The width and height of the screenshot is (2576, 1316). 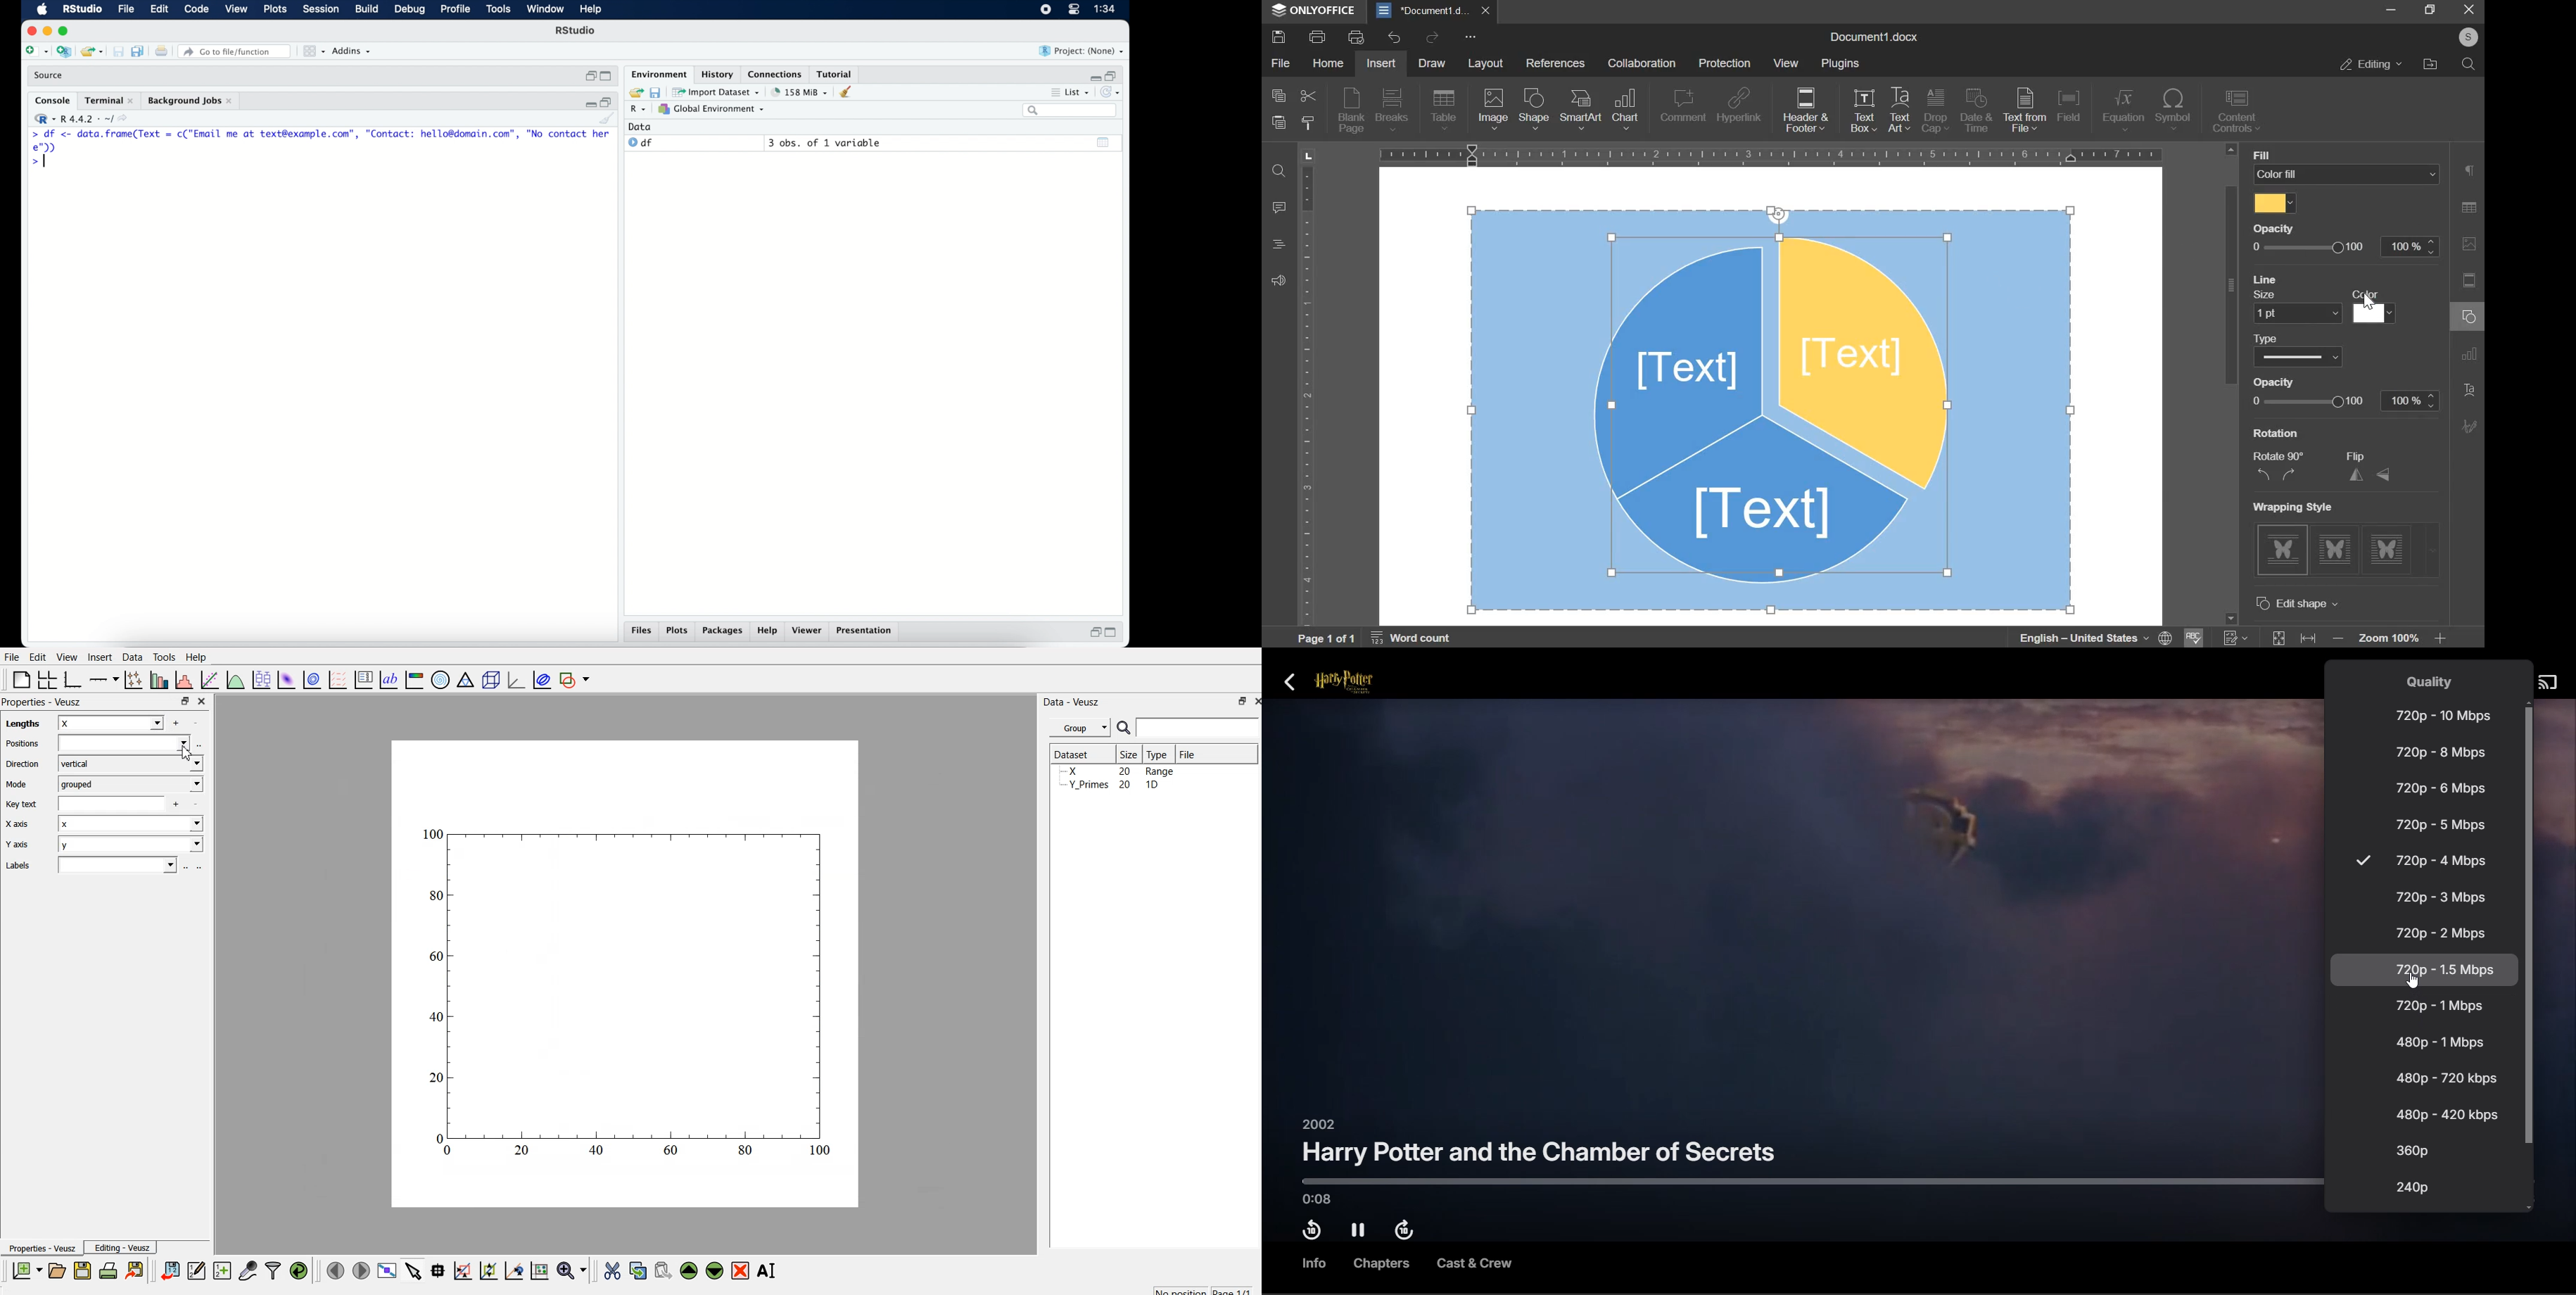 I want to click on macOS, so click(x=41, y=10).